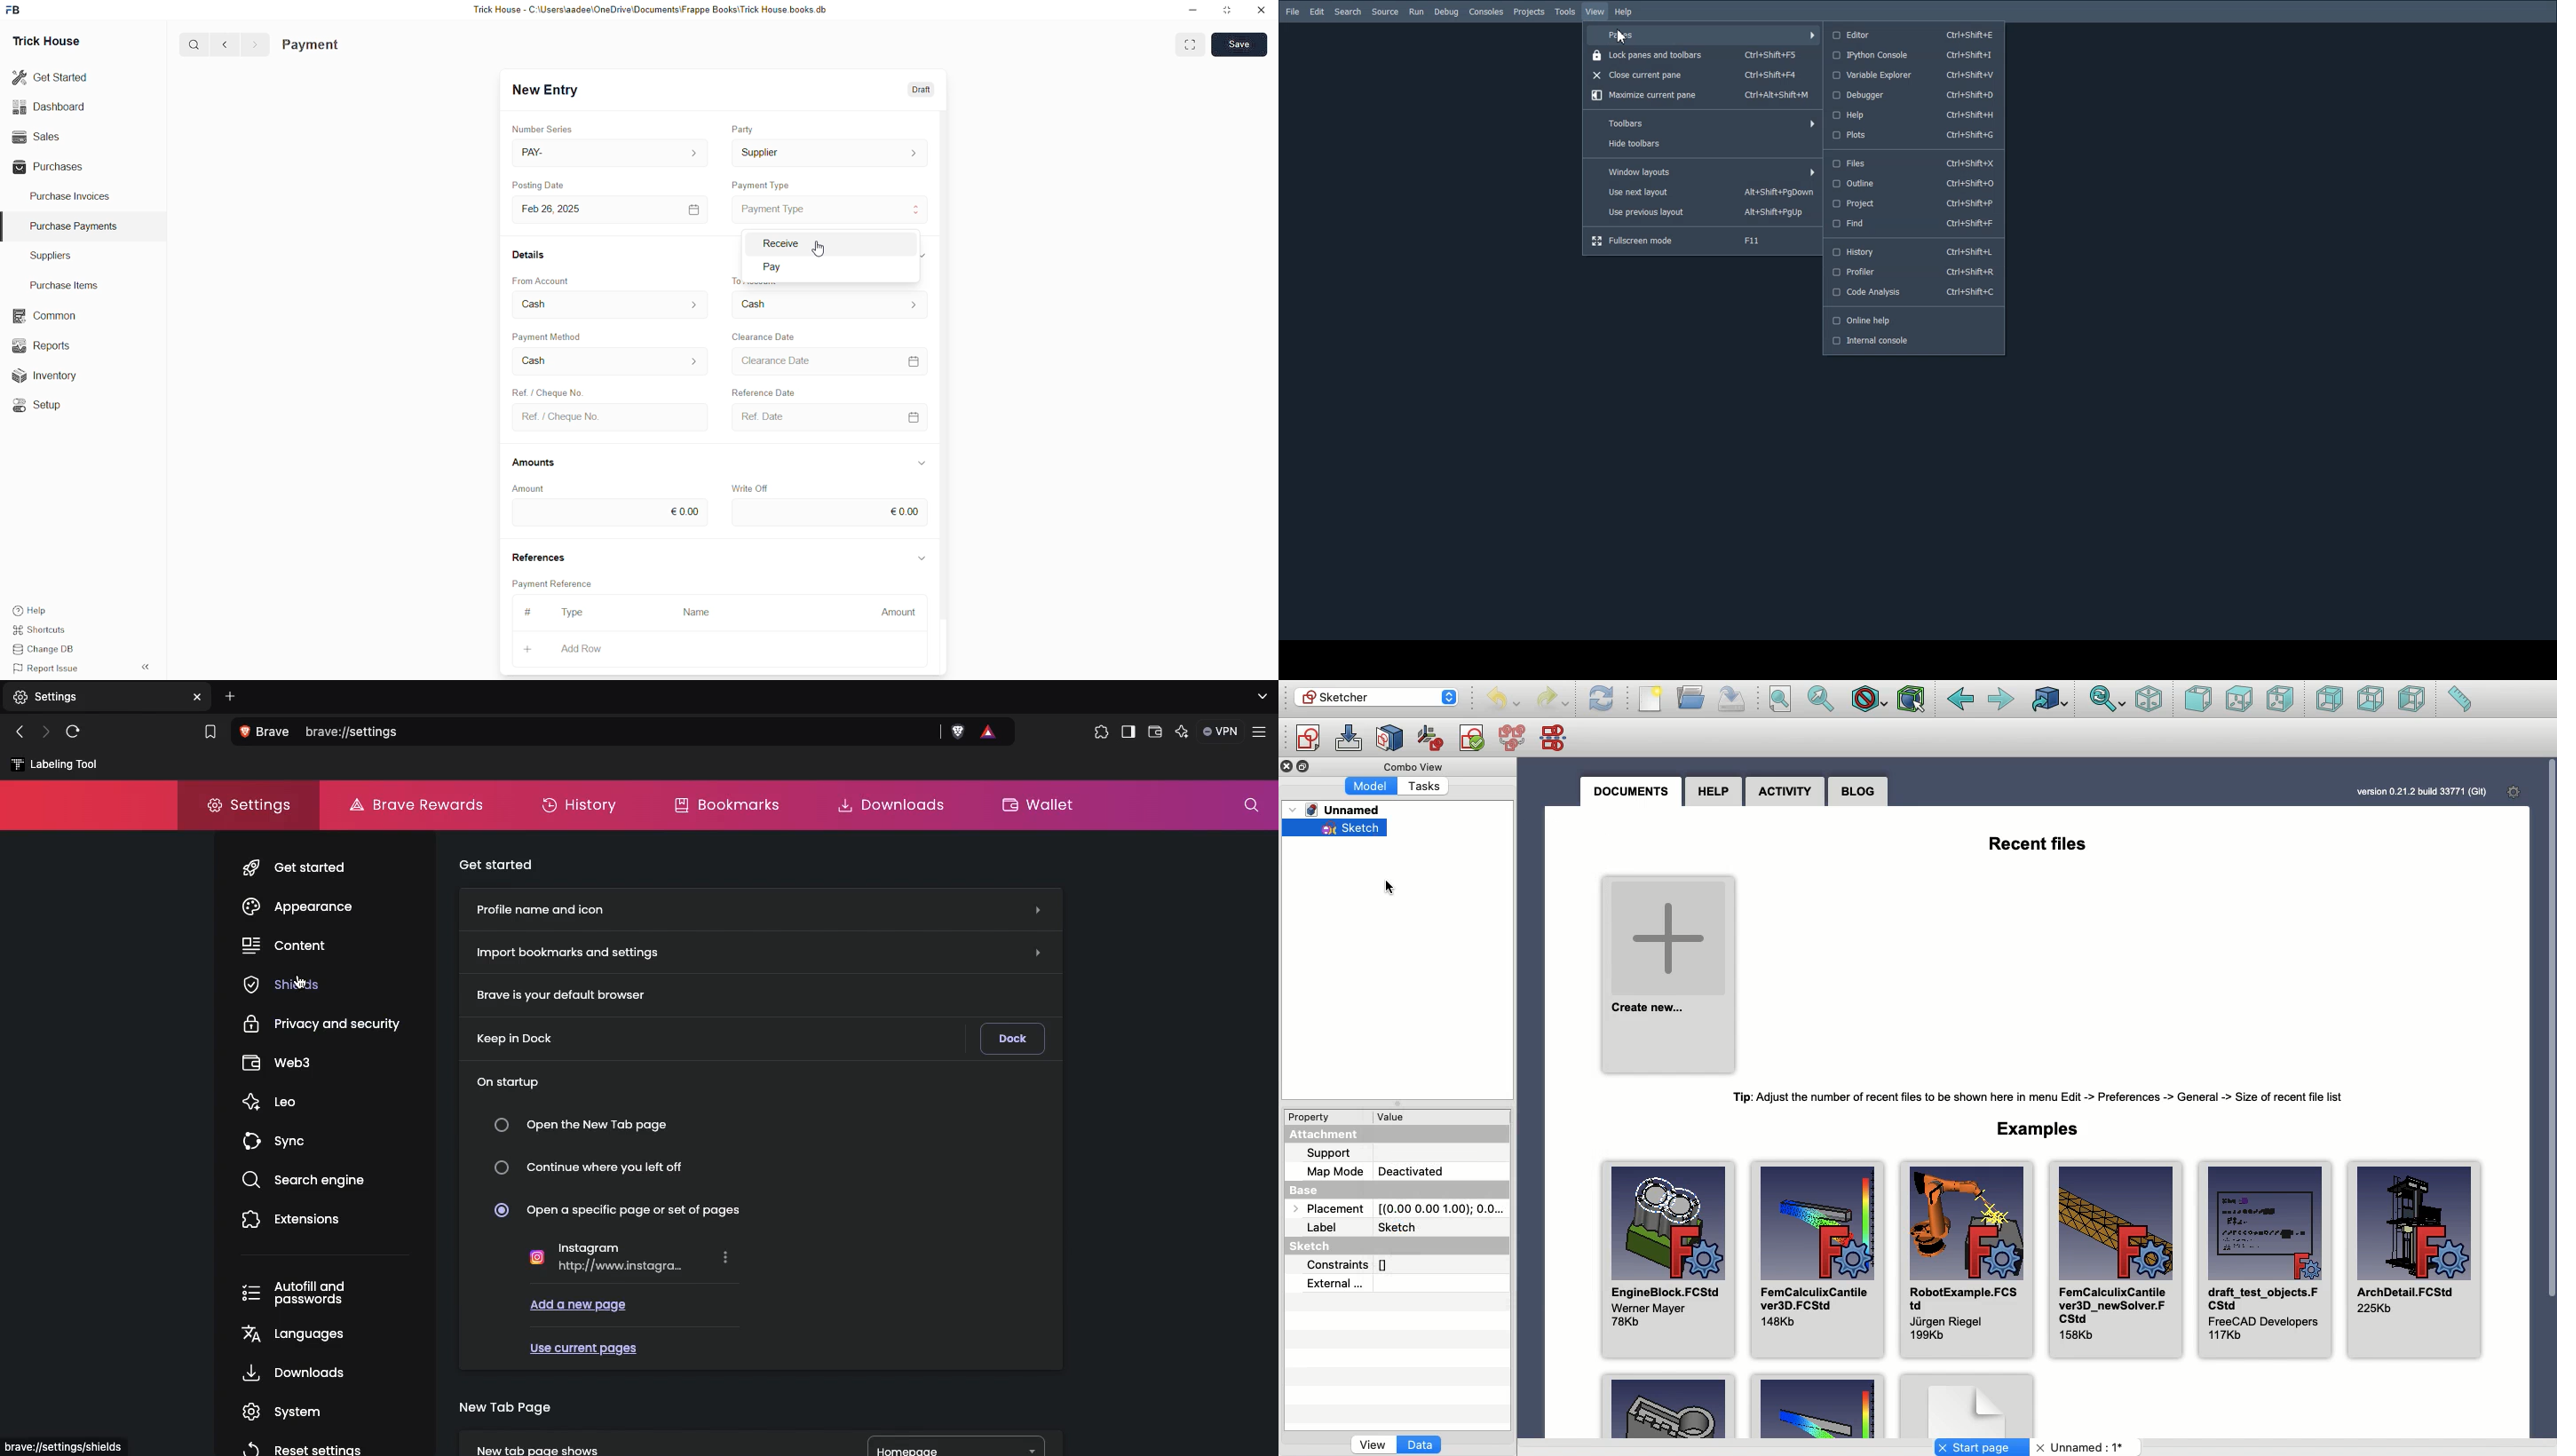 The width and height of the screenshot is (2576, 1456). What do you see at coordinates (1822, 699) in the screenshot?
I see `Fit selection` at bounding box center [1822, 699].